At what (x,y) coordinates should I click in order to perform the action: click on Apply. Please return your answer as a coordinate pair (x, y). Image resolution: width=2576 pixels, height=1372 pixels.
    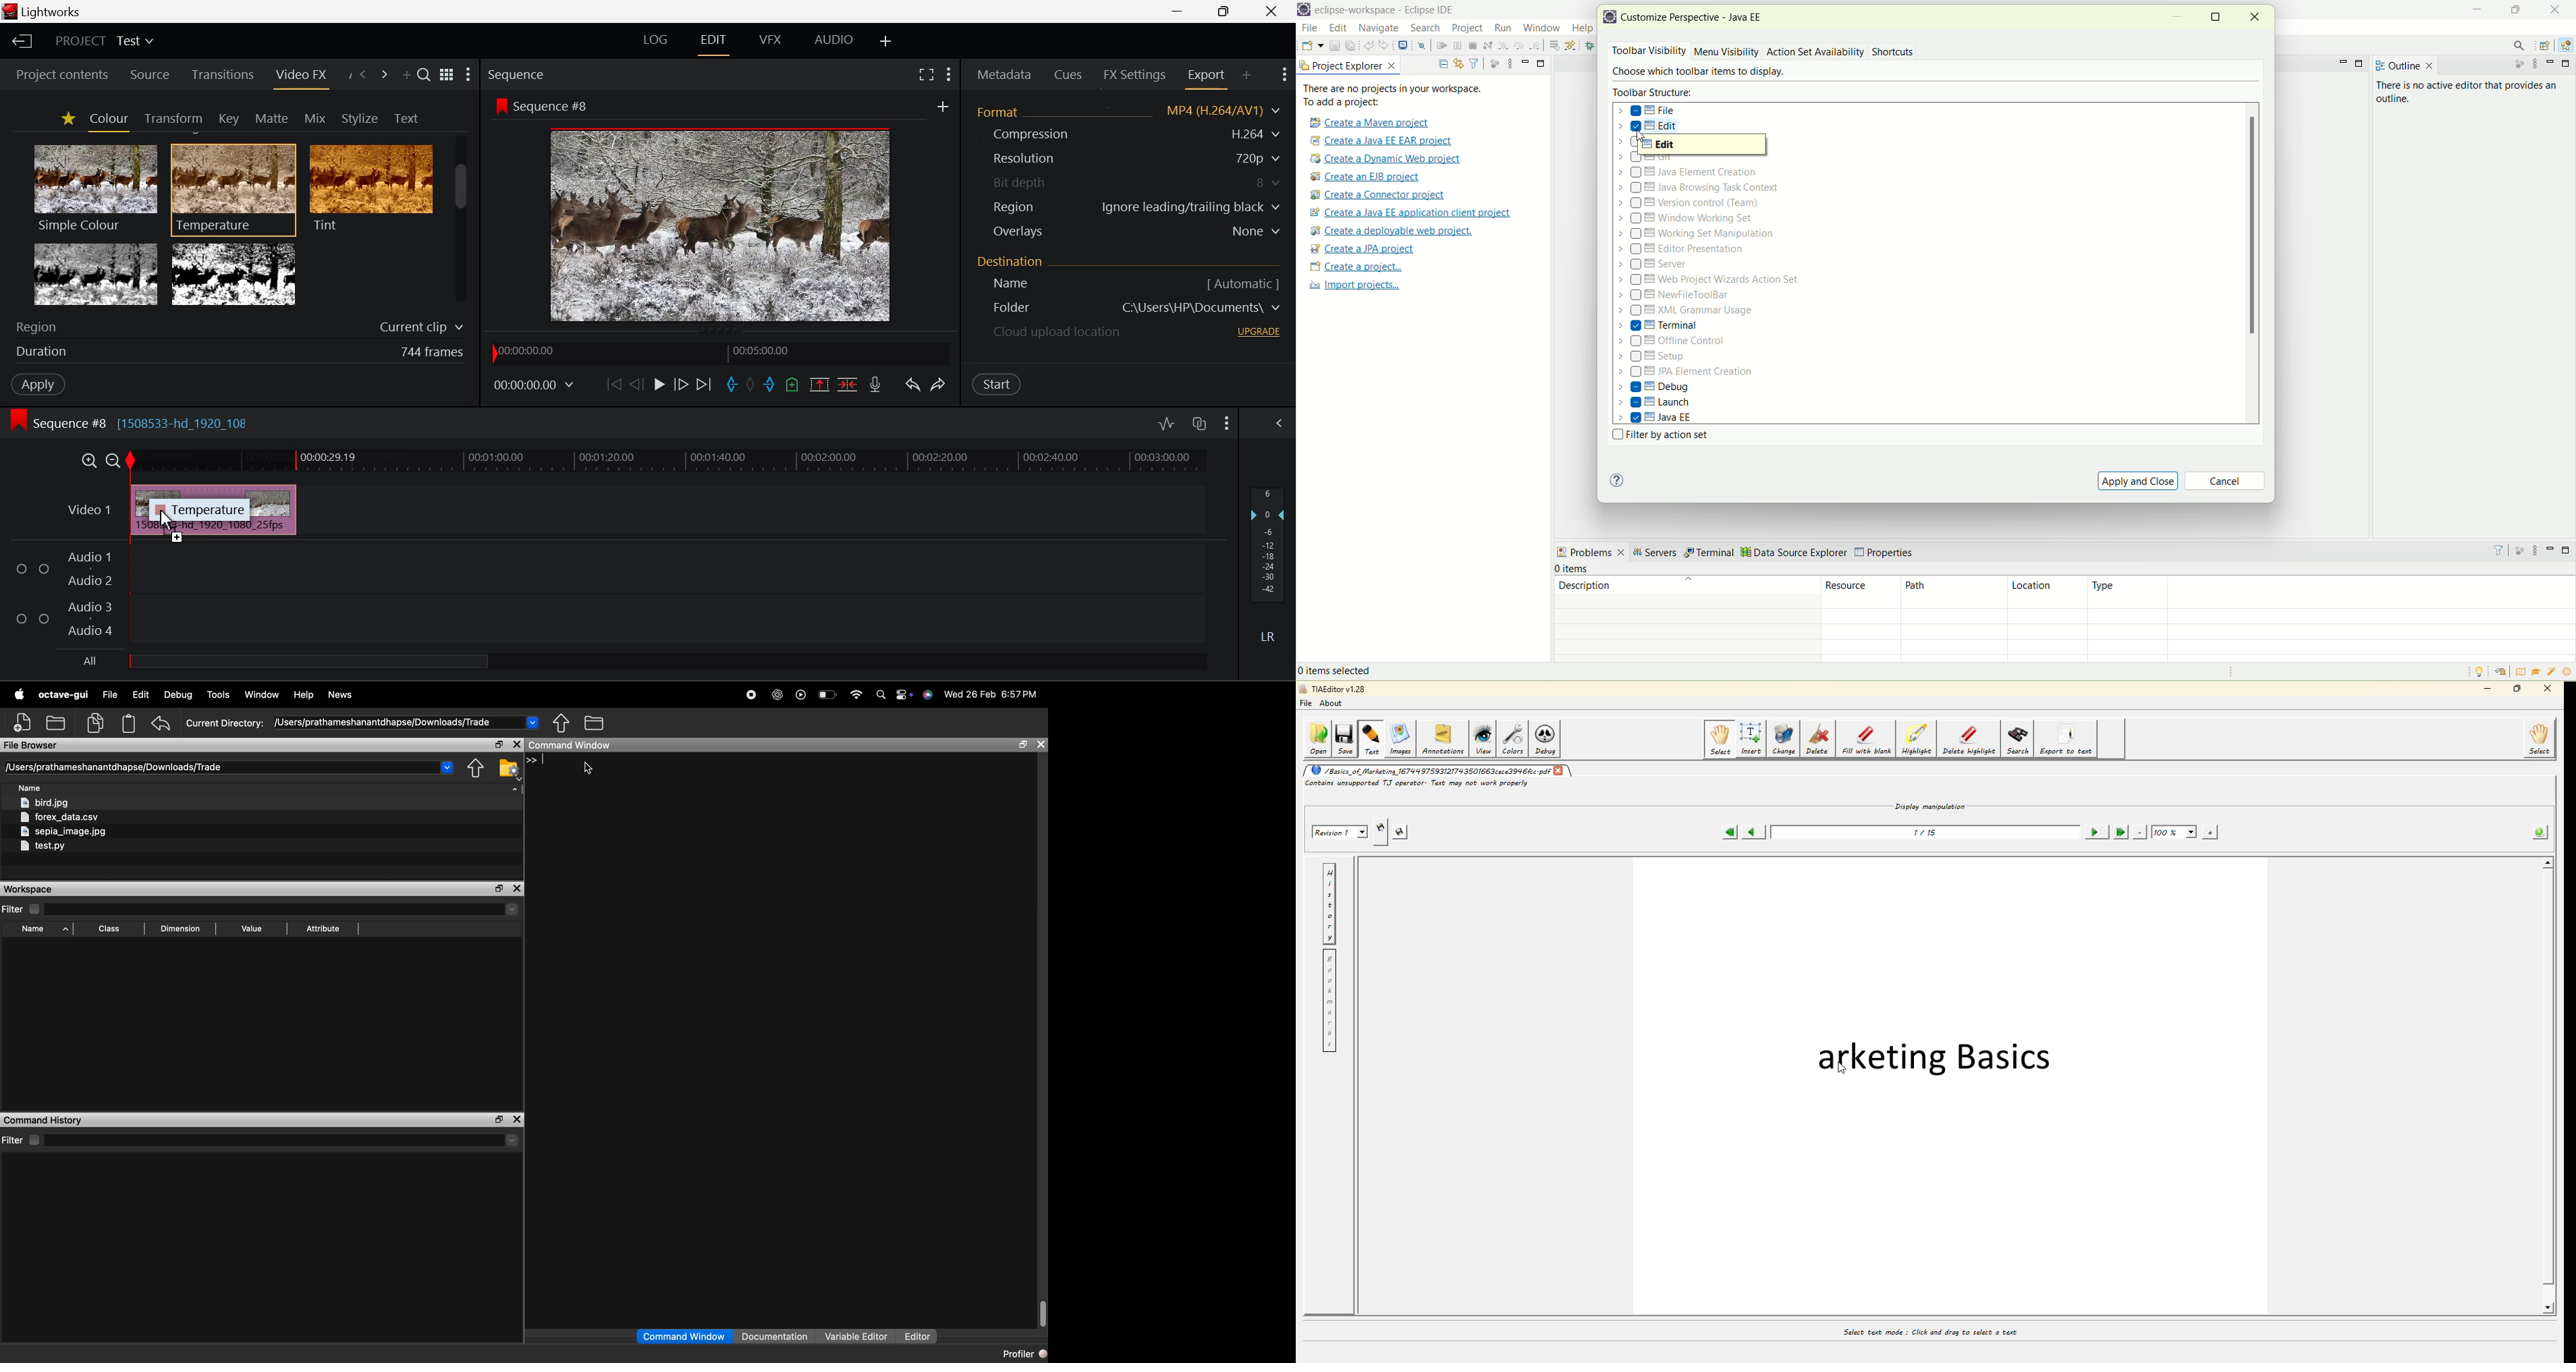
    Looking at the image, I should click on (31, 383).